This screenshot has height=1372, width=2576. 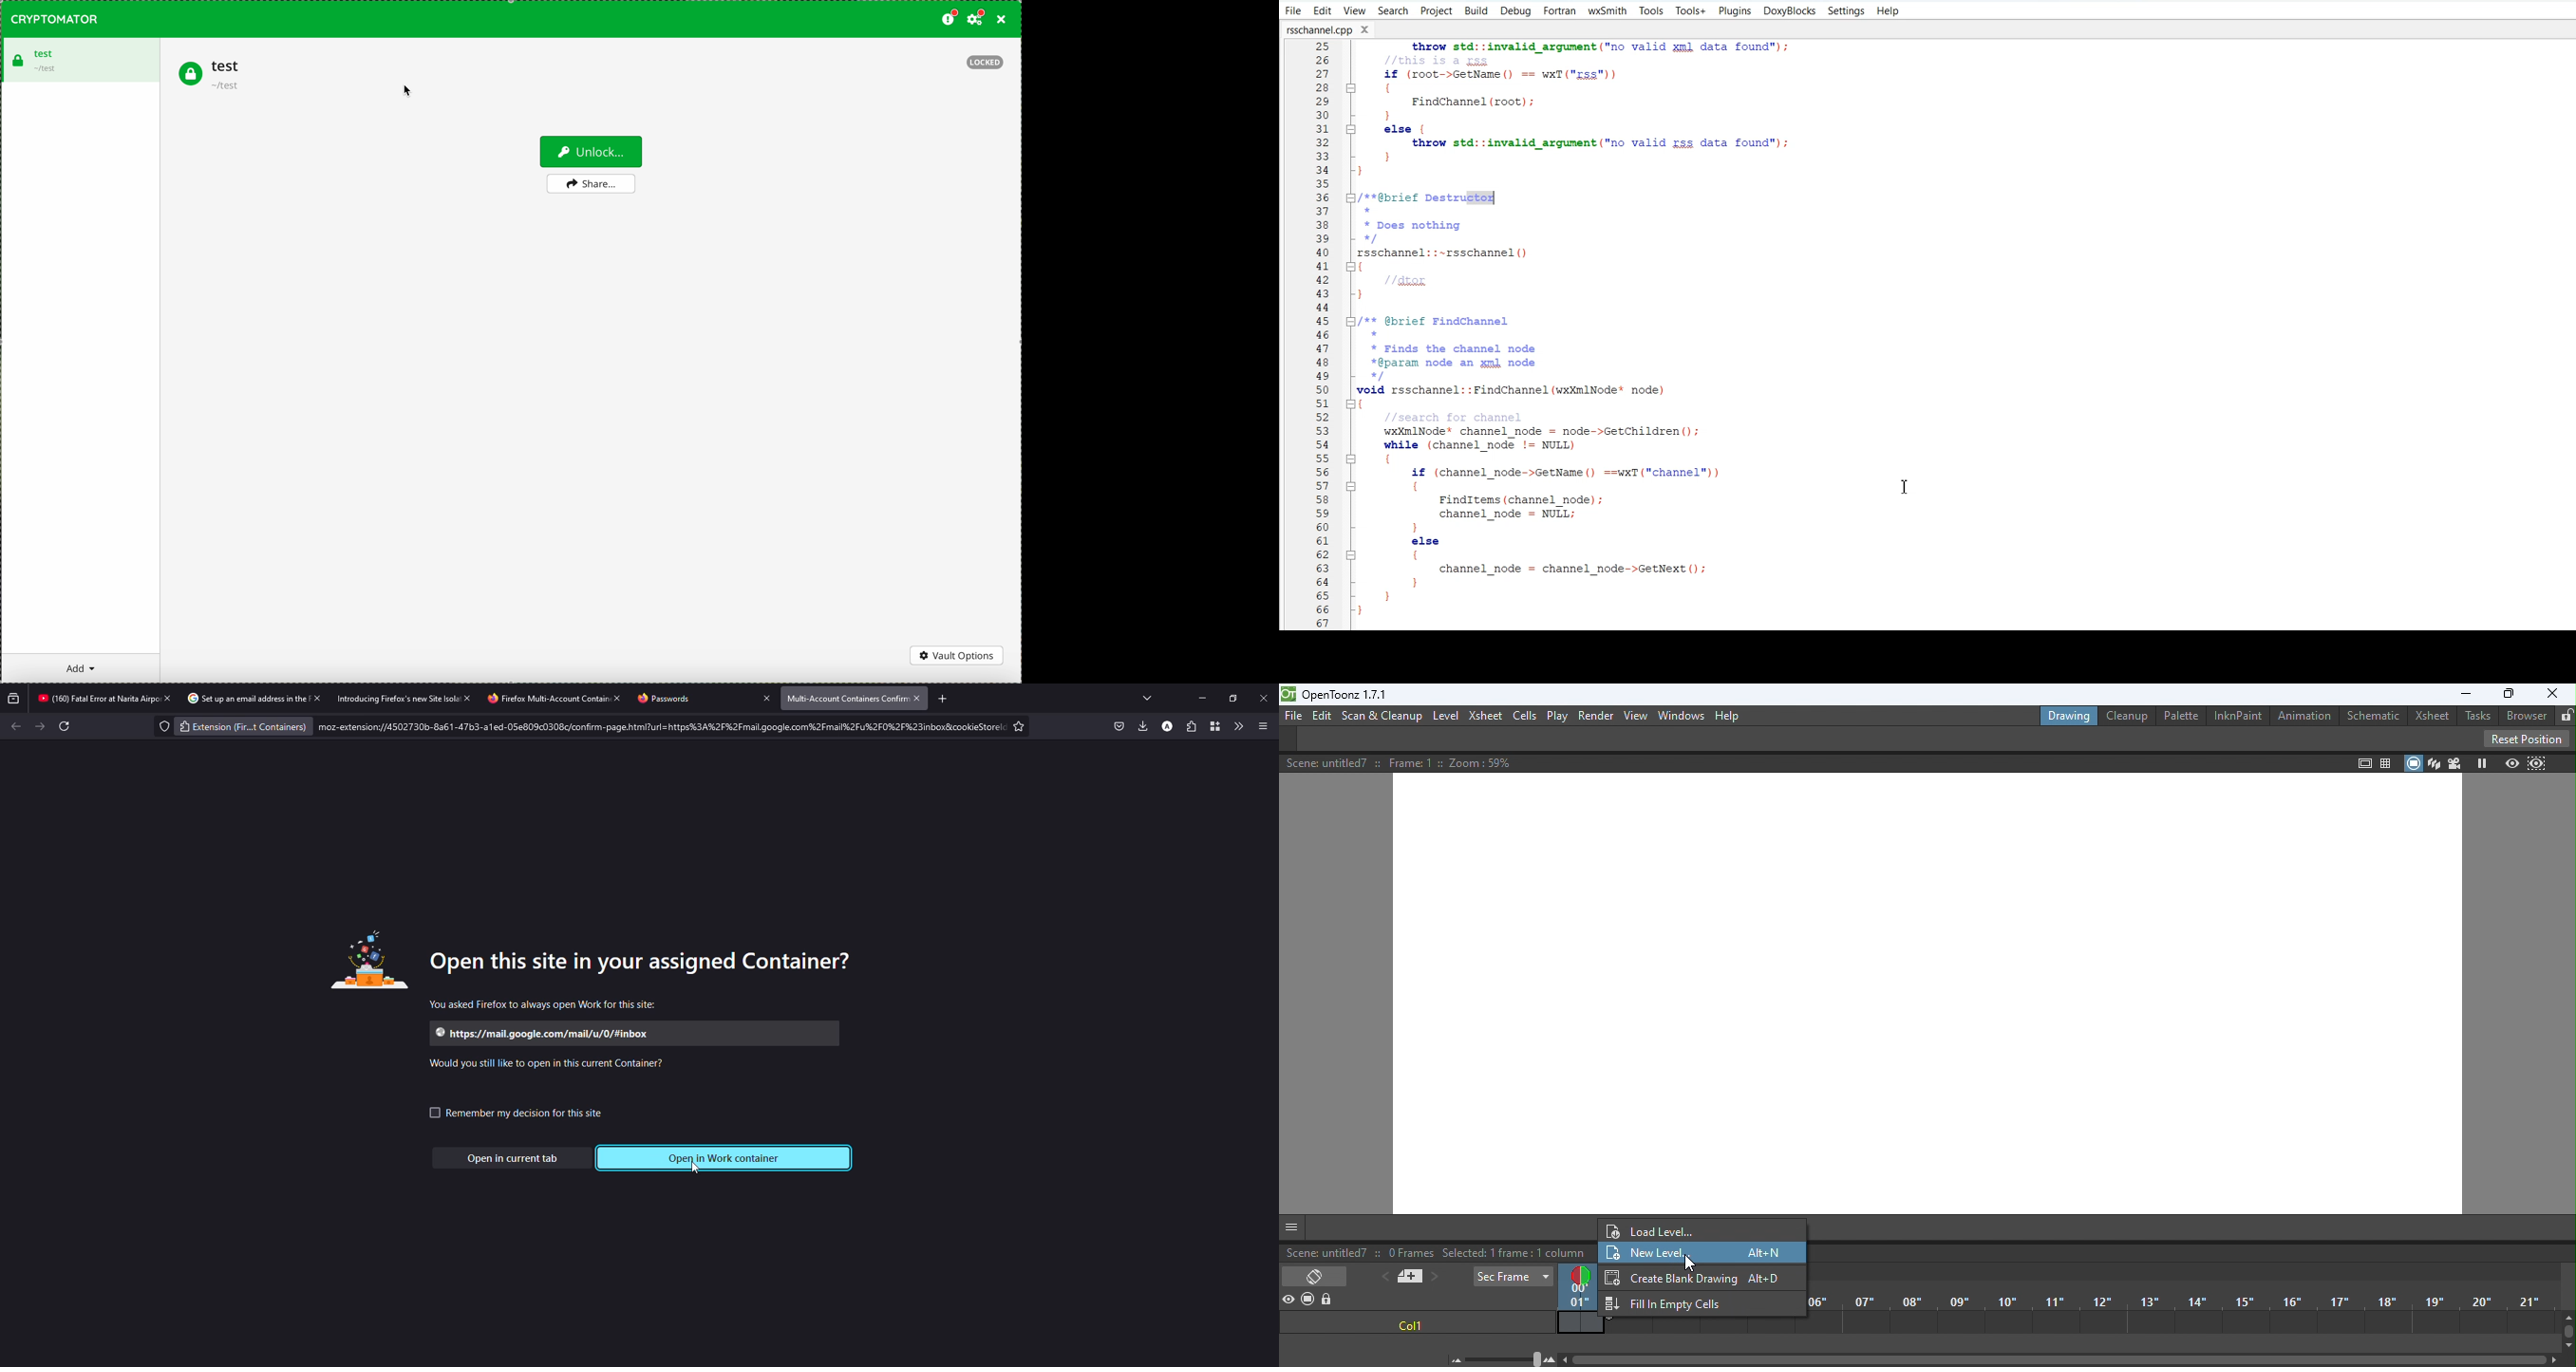 I want to click on Xsheet, so click(x=1486, y=718).